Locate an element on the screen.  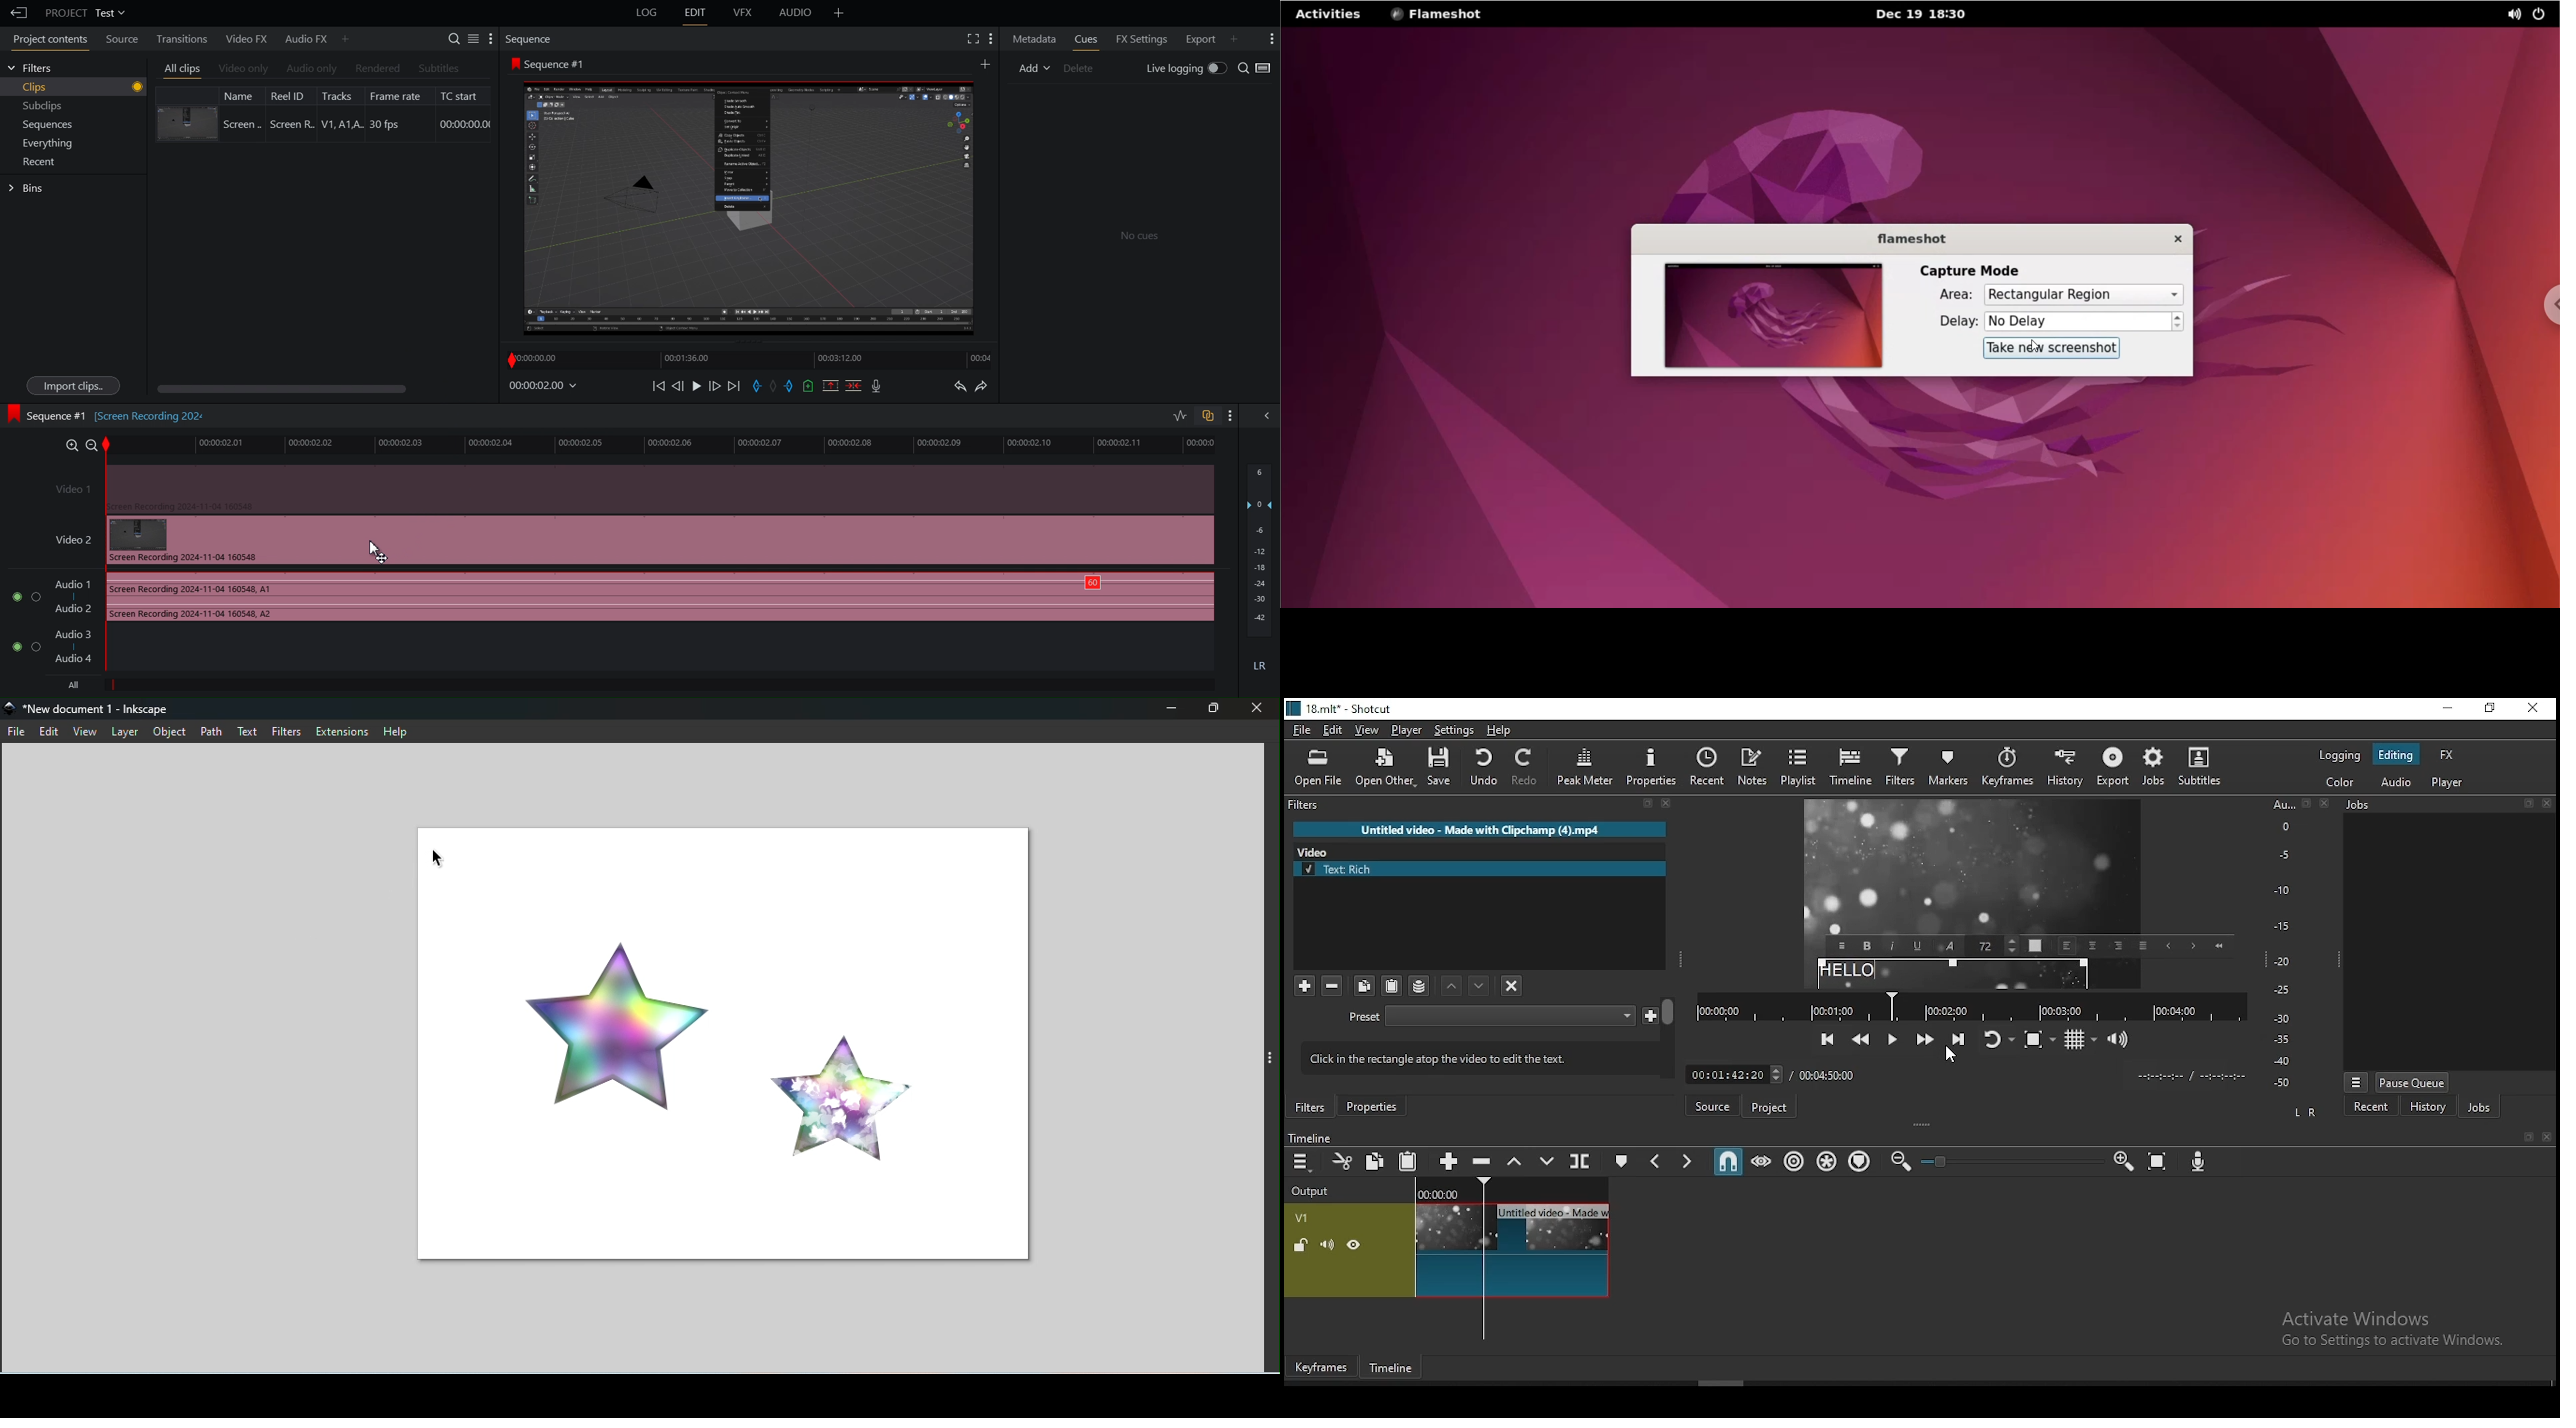
play quickly backwards is located at coordinates (1860, 1039).